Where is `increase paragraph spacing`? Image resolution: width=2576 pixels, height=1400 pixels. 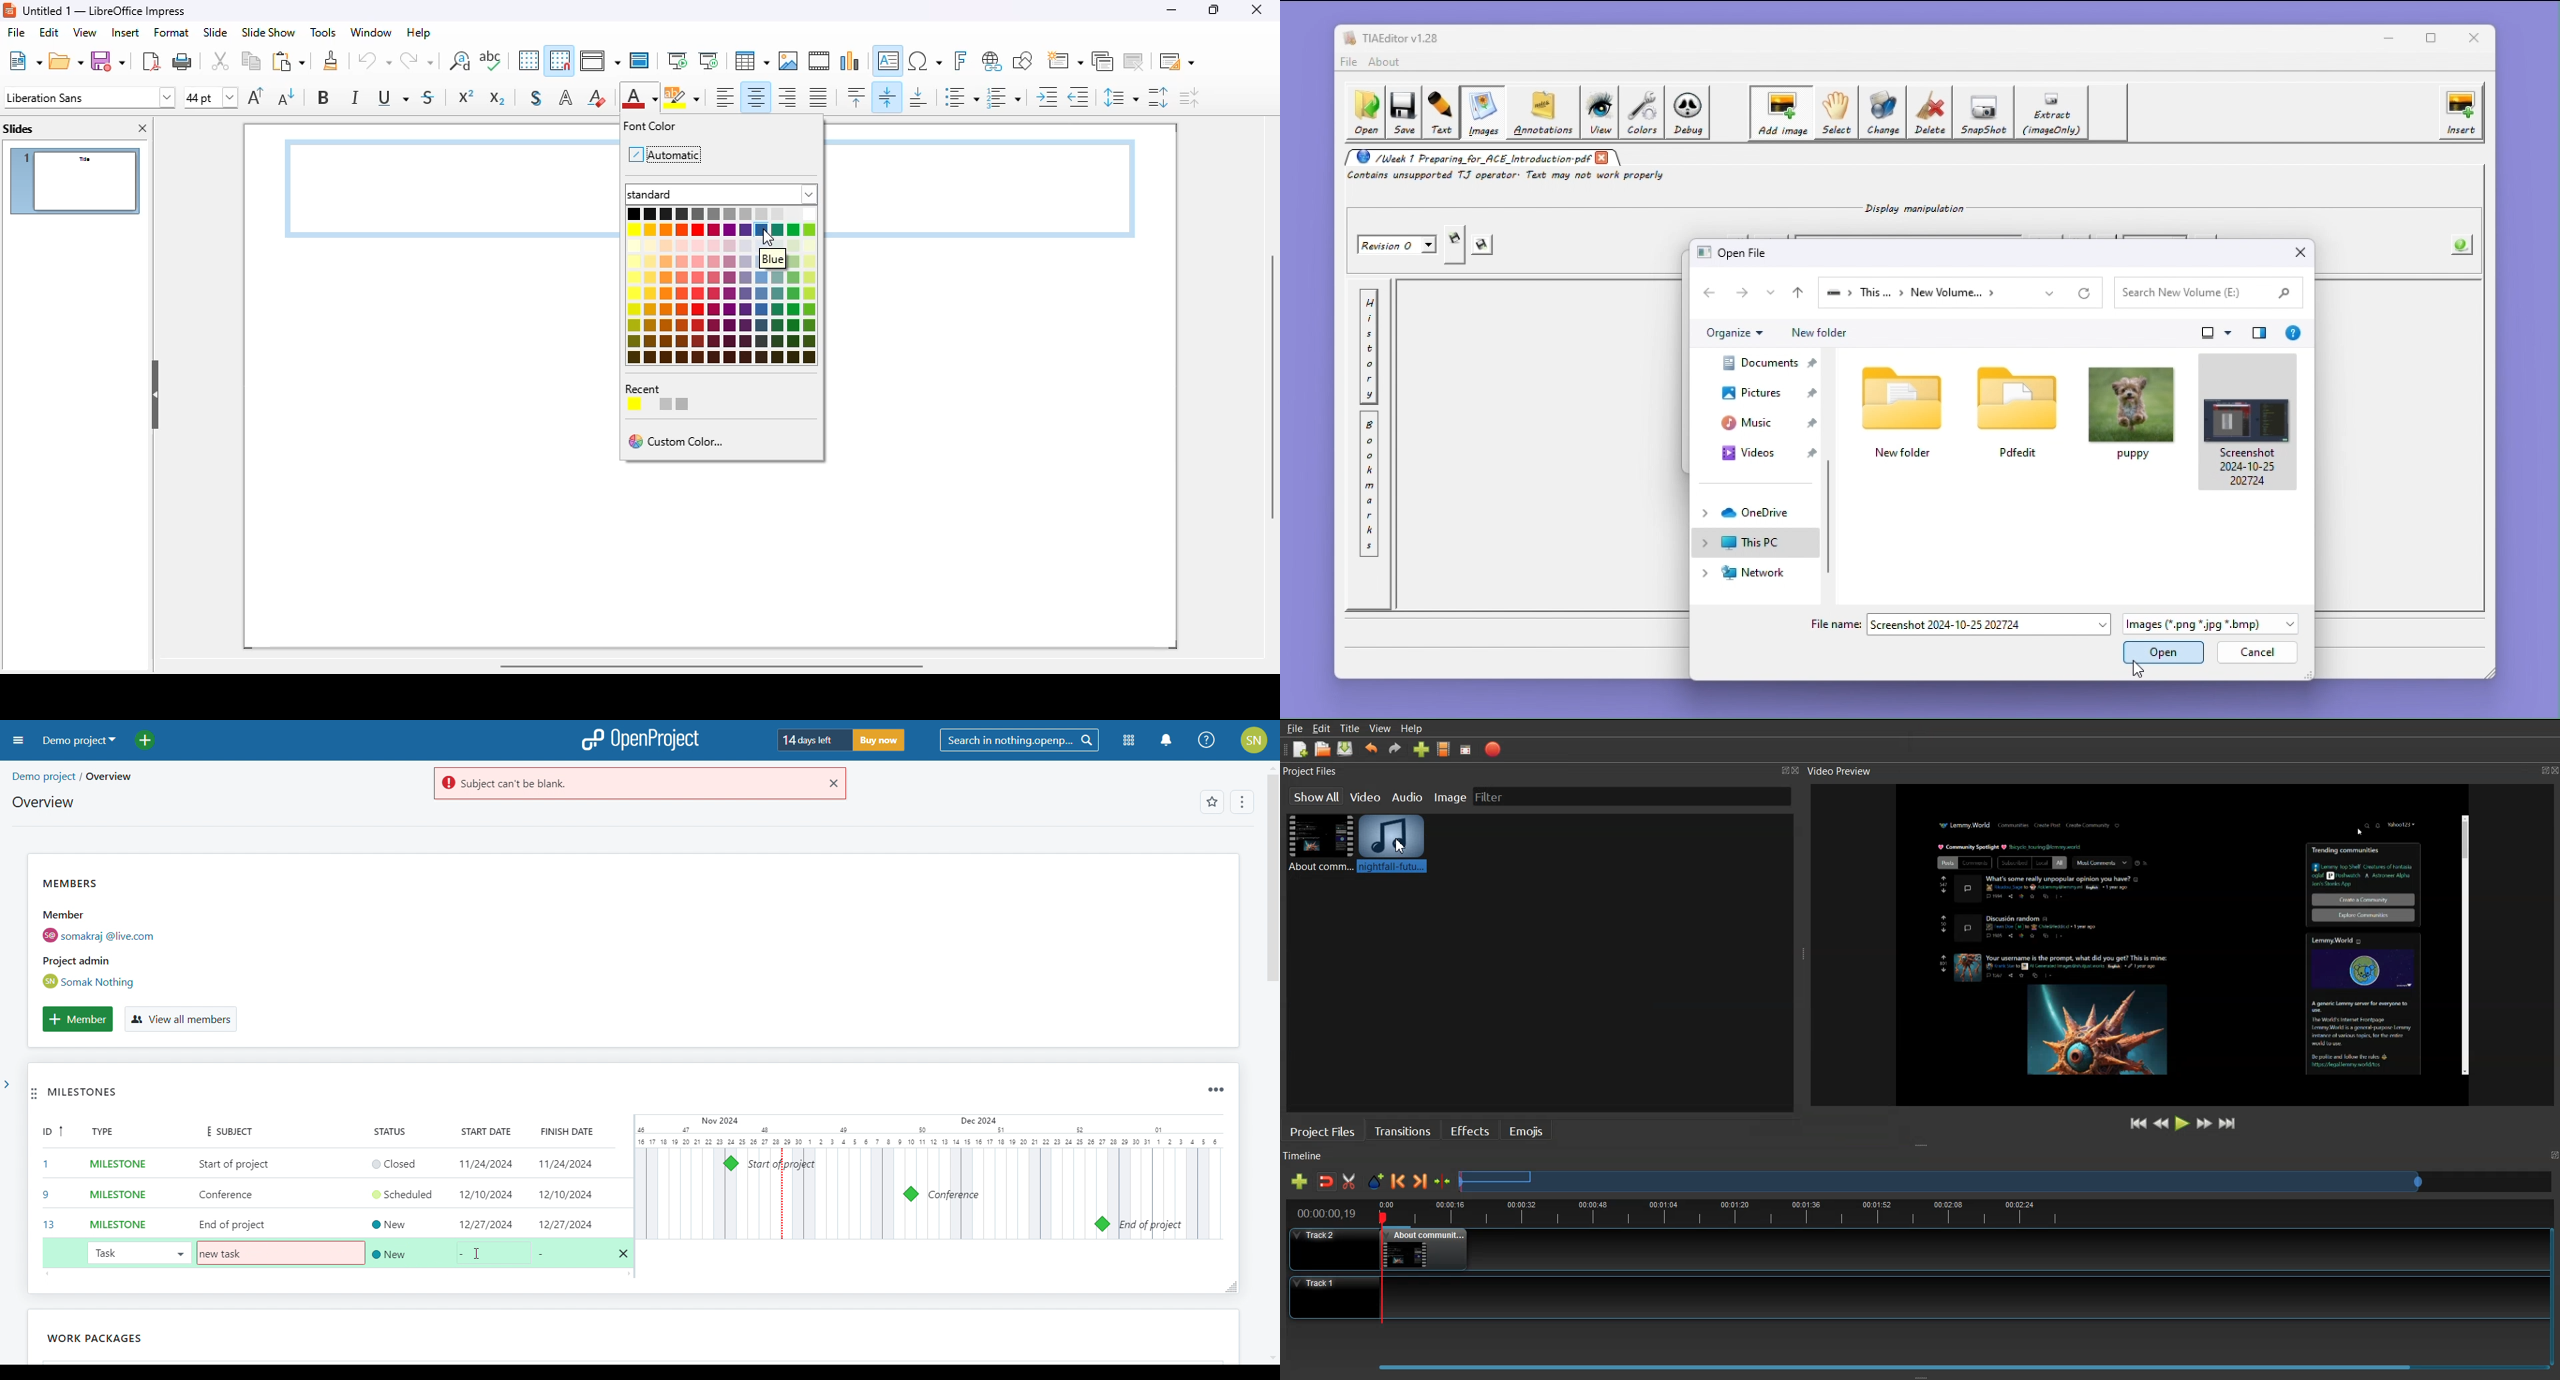
increase paragraph spacing is located at coordinates (1158, 97).